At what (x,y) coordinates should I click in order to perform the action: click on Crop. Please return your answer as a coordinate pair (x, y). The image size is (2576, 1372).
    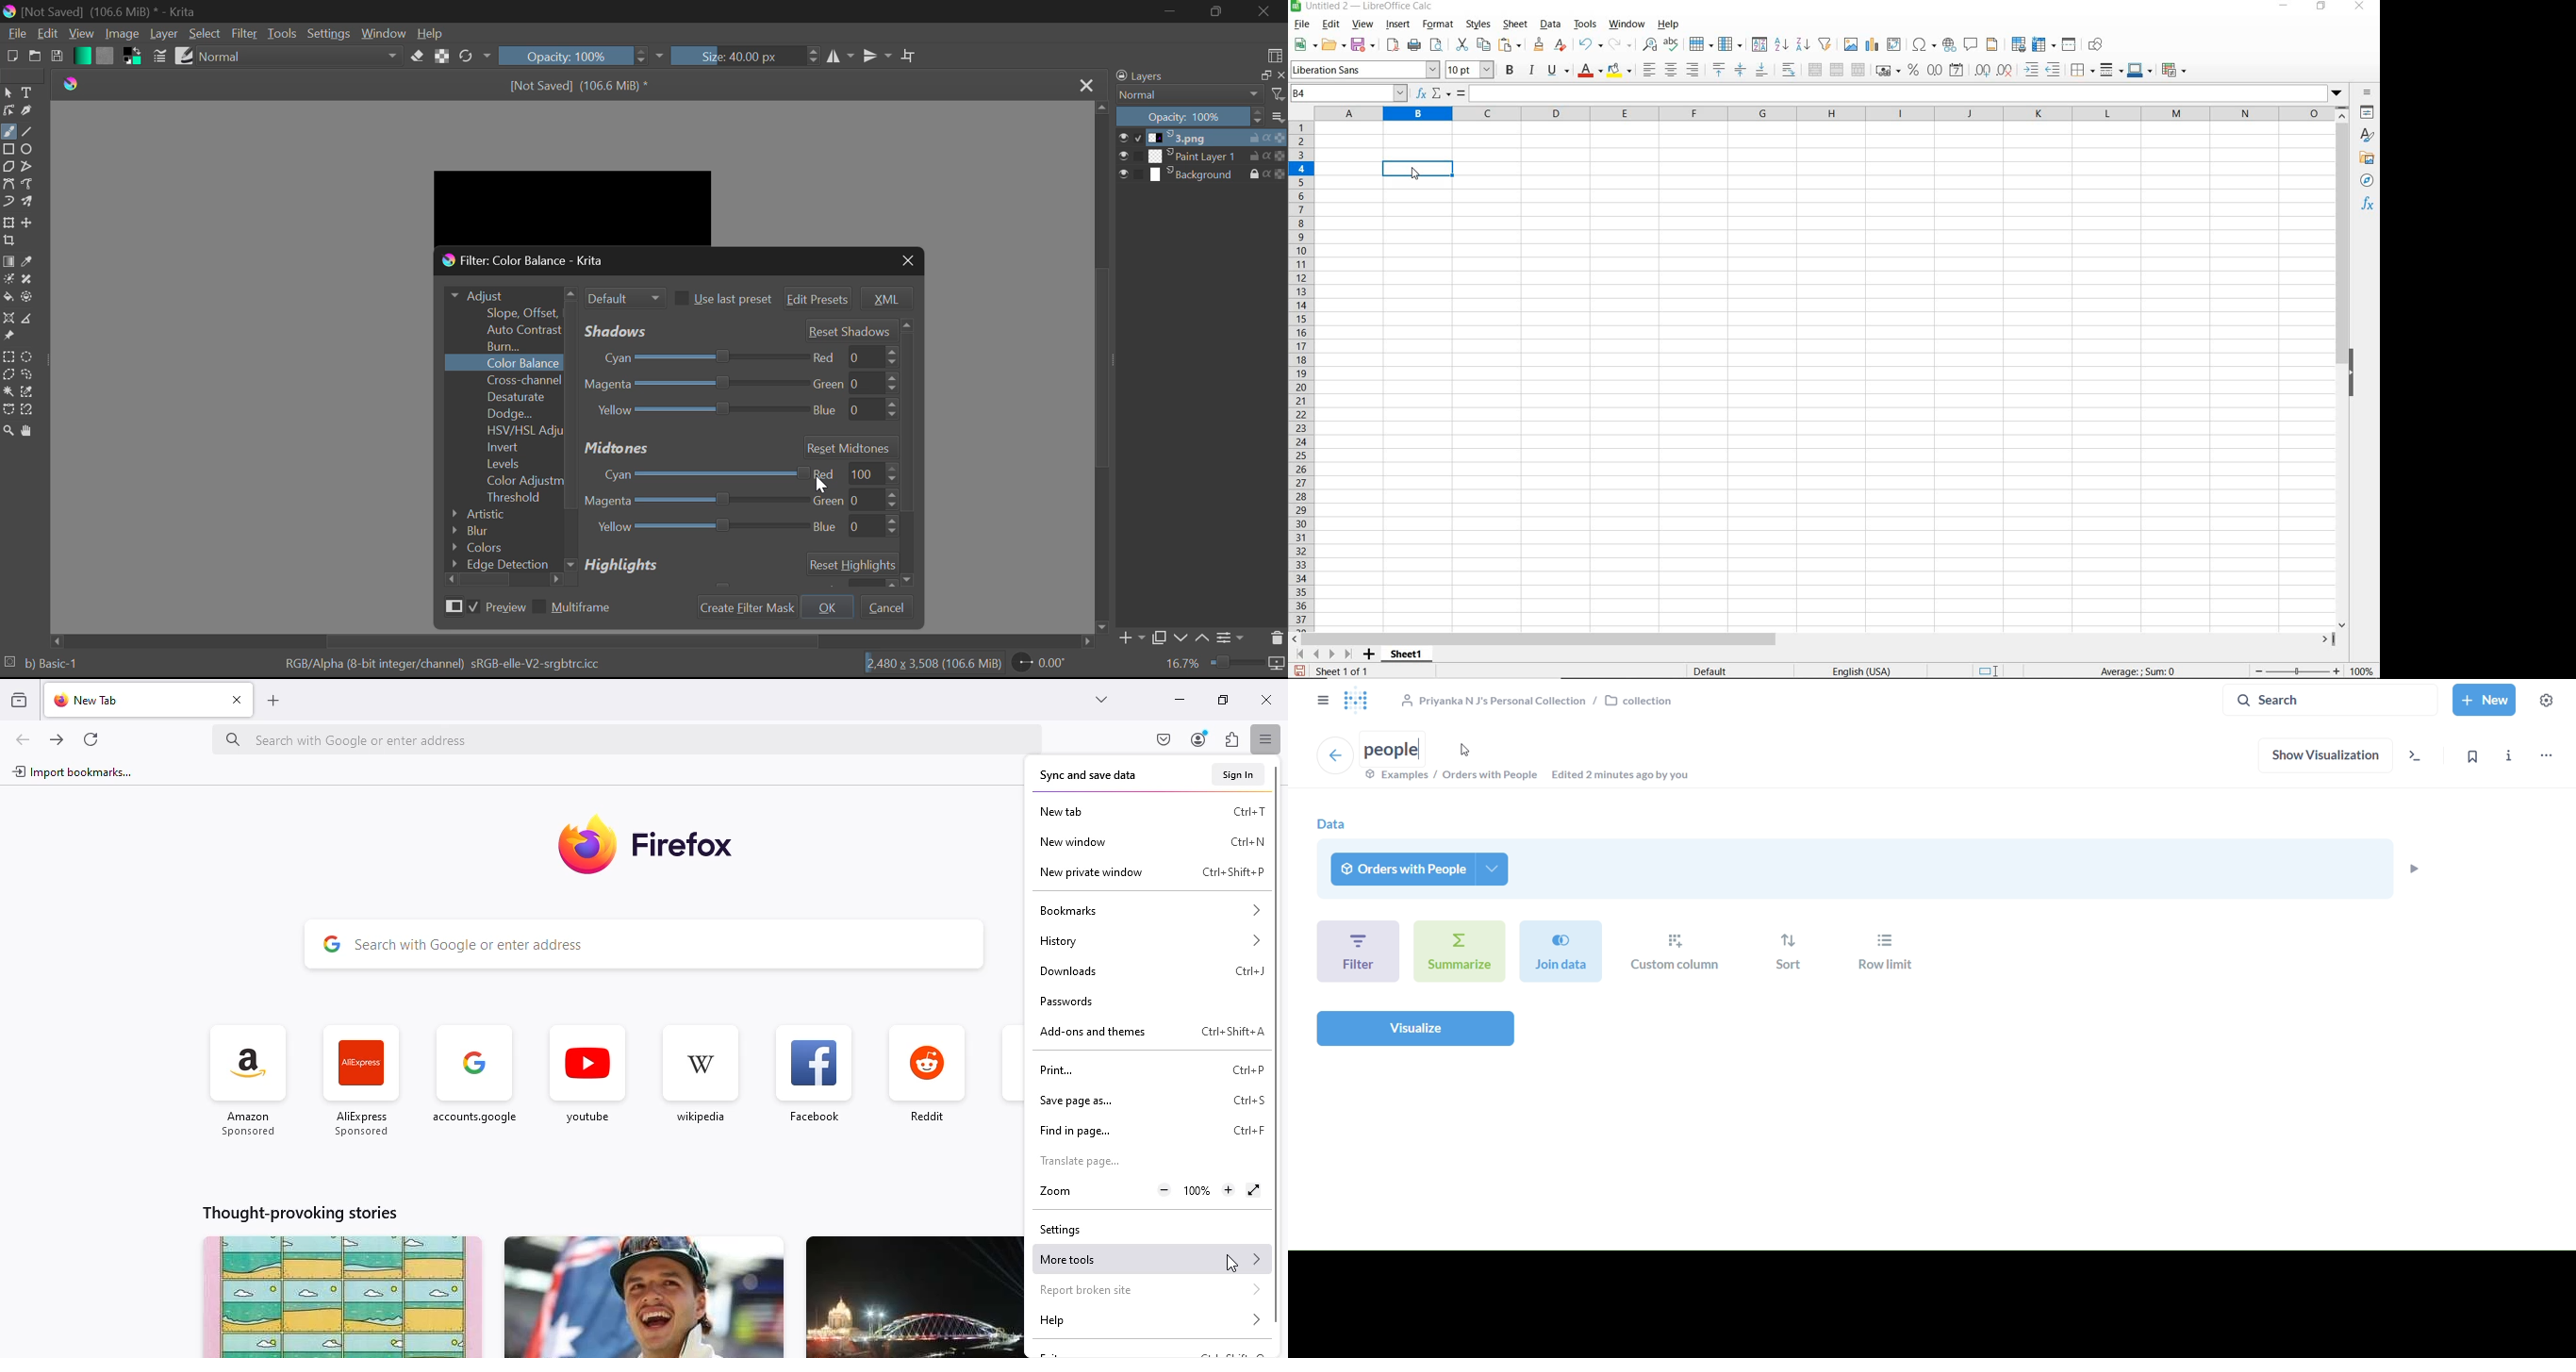
    Looking at the image, I should click on (907, 55).